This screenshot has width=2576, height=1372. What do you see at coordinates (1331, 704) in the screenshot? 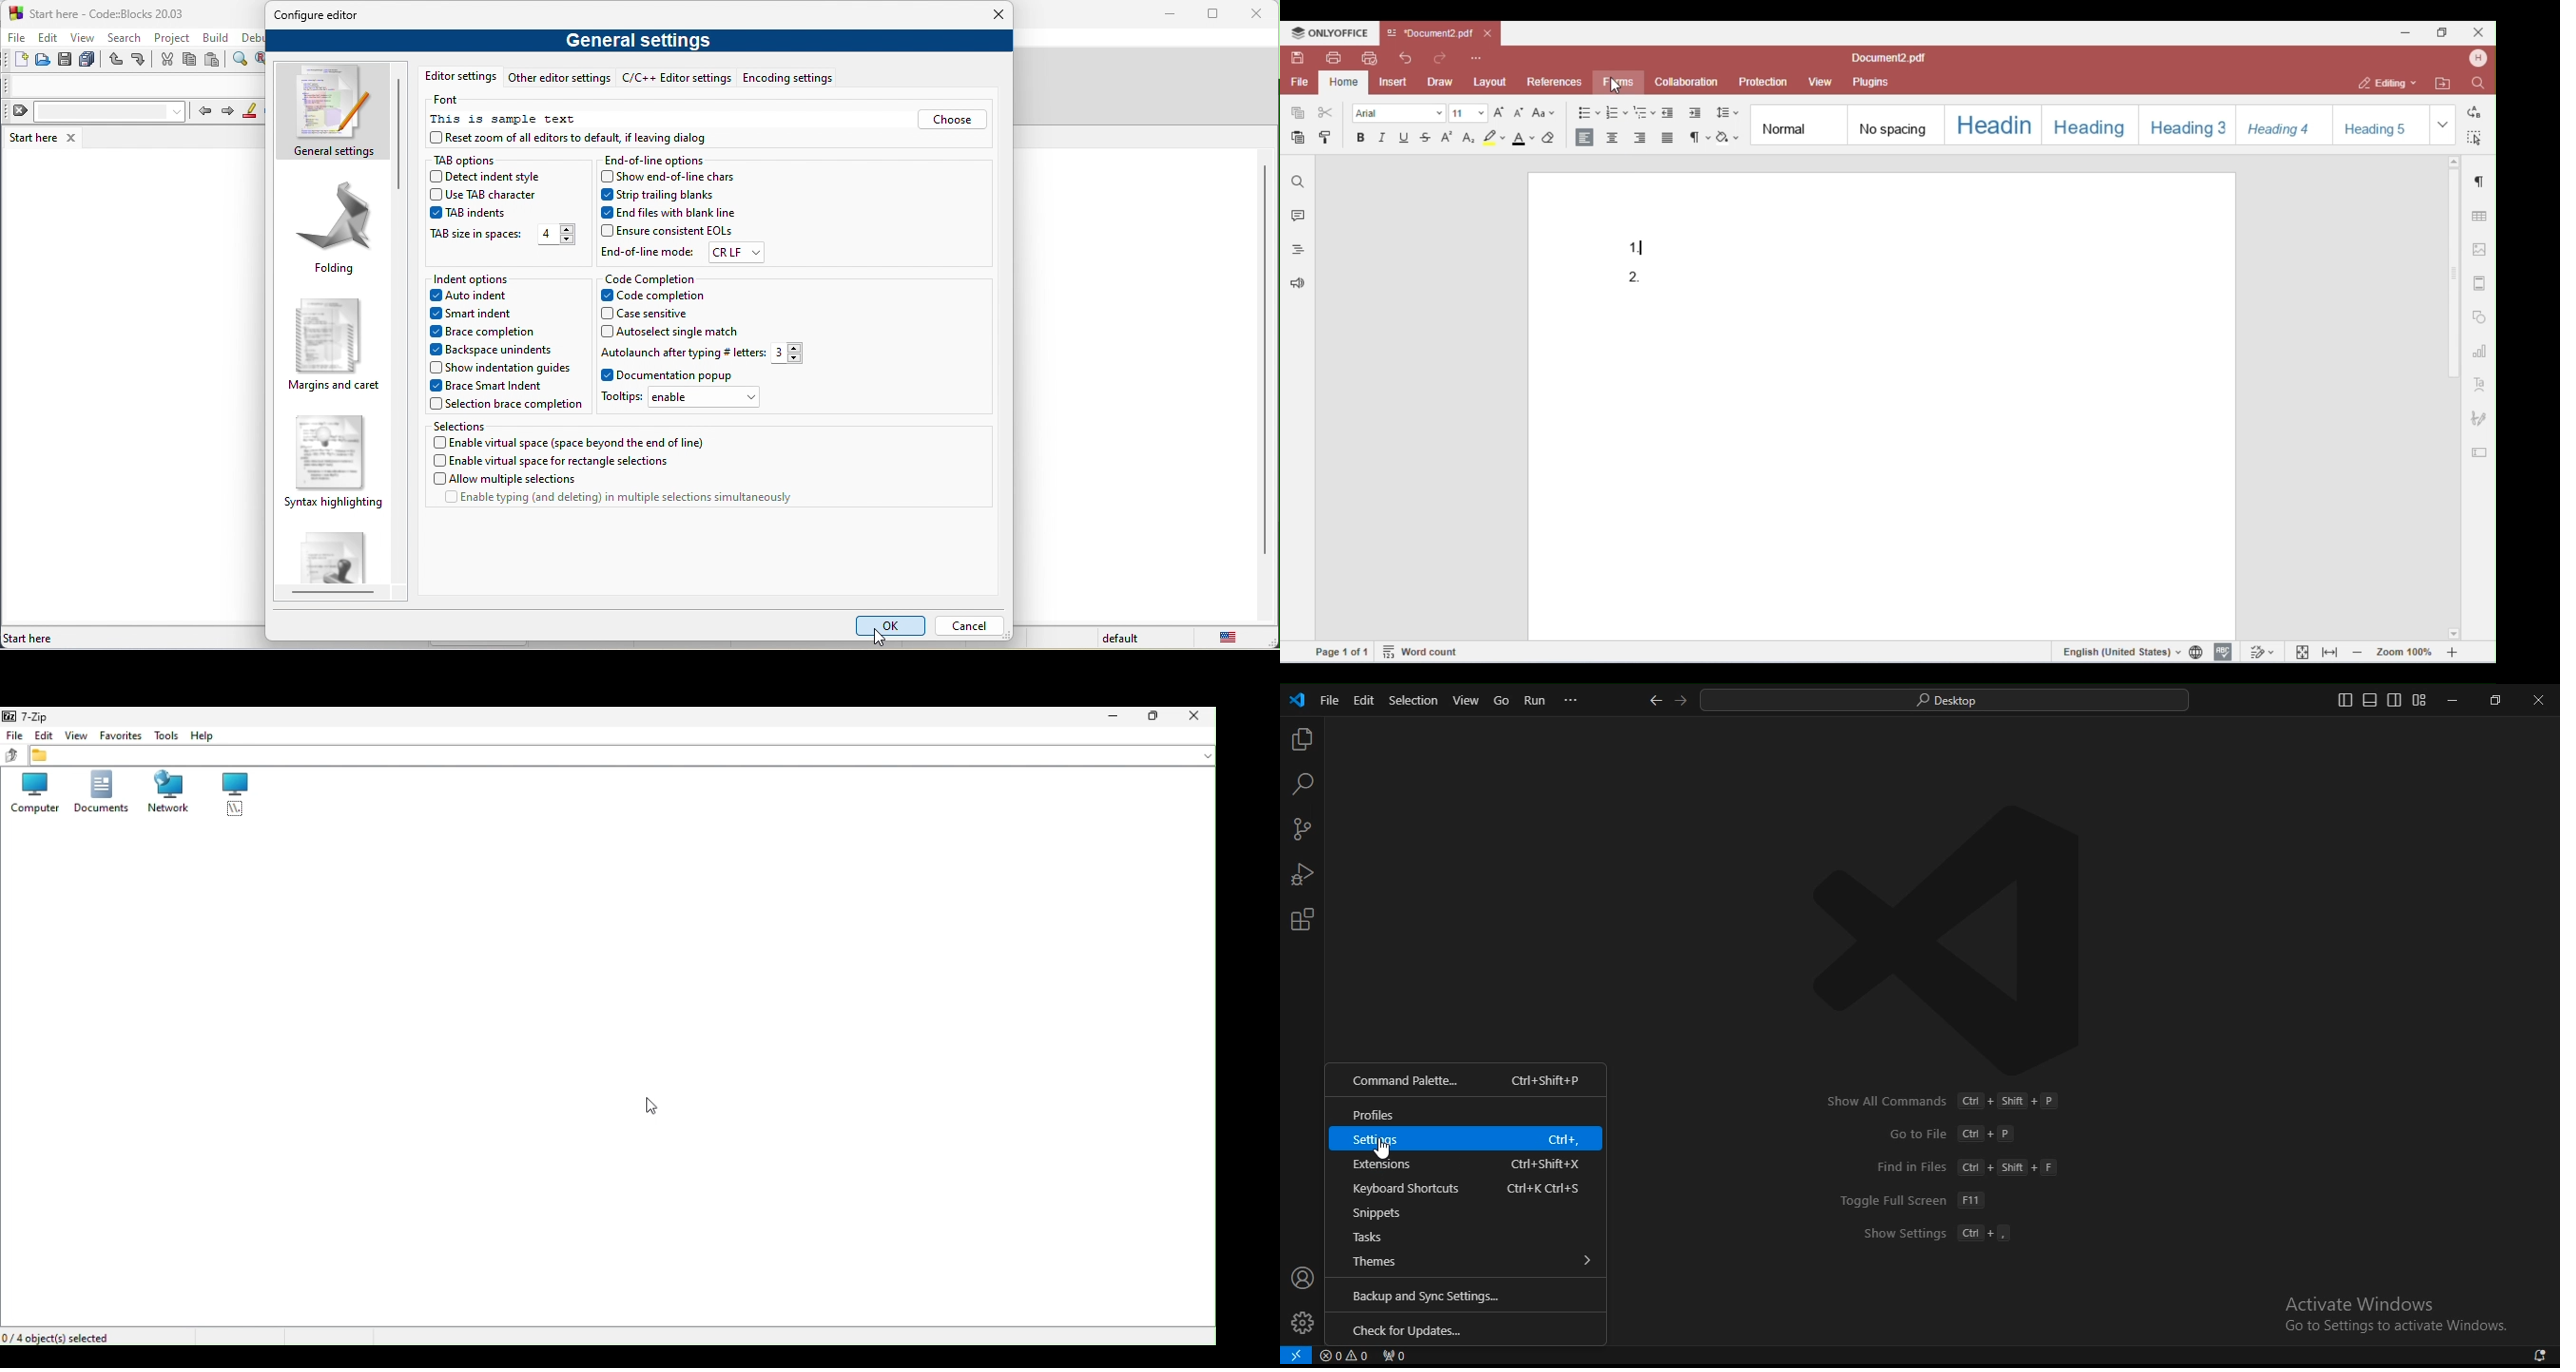
I see `file` at bounding box center [1331, 704].